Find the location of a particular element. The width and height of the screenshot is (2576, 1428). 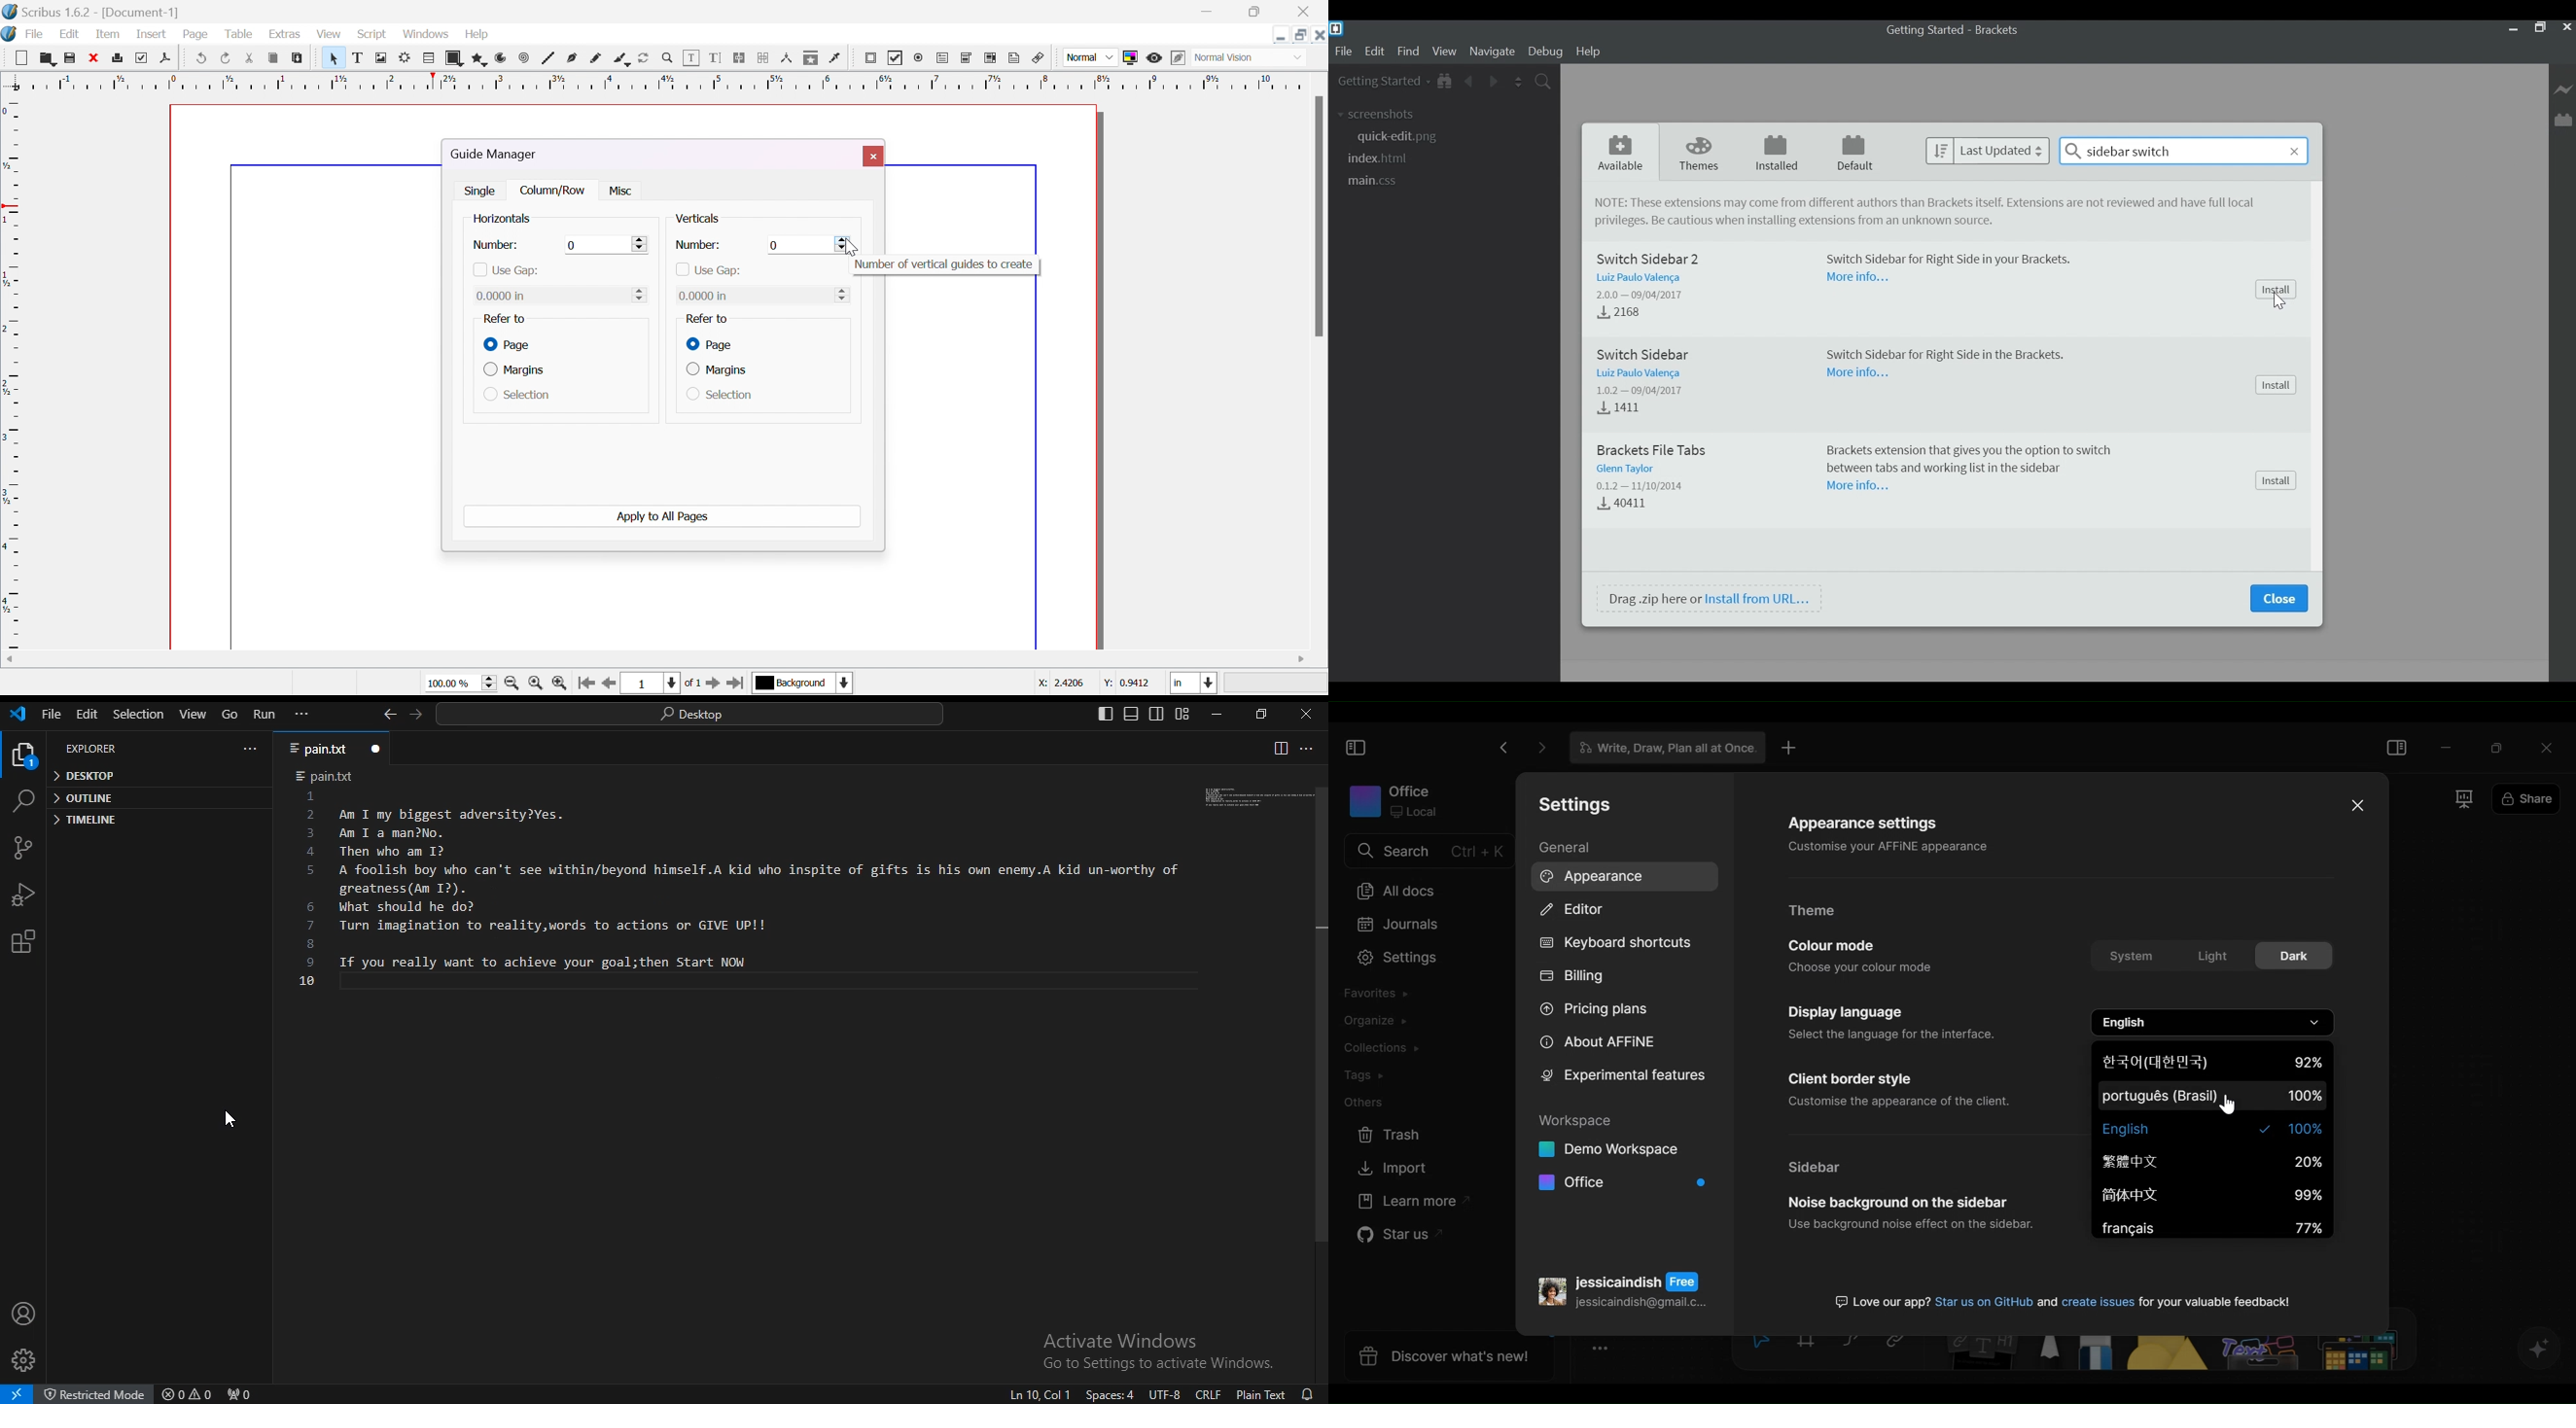

render frame is located at coordinates (408, 57).